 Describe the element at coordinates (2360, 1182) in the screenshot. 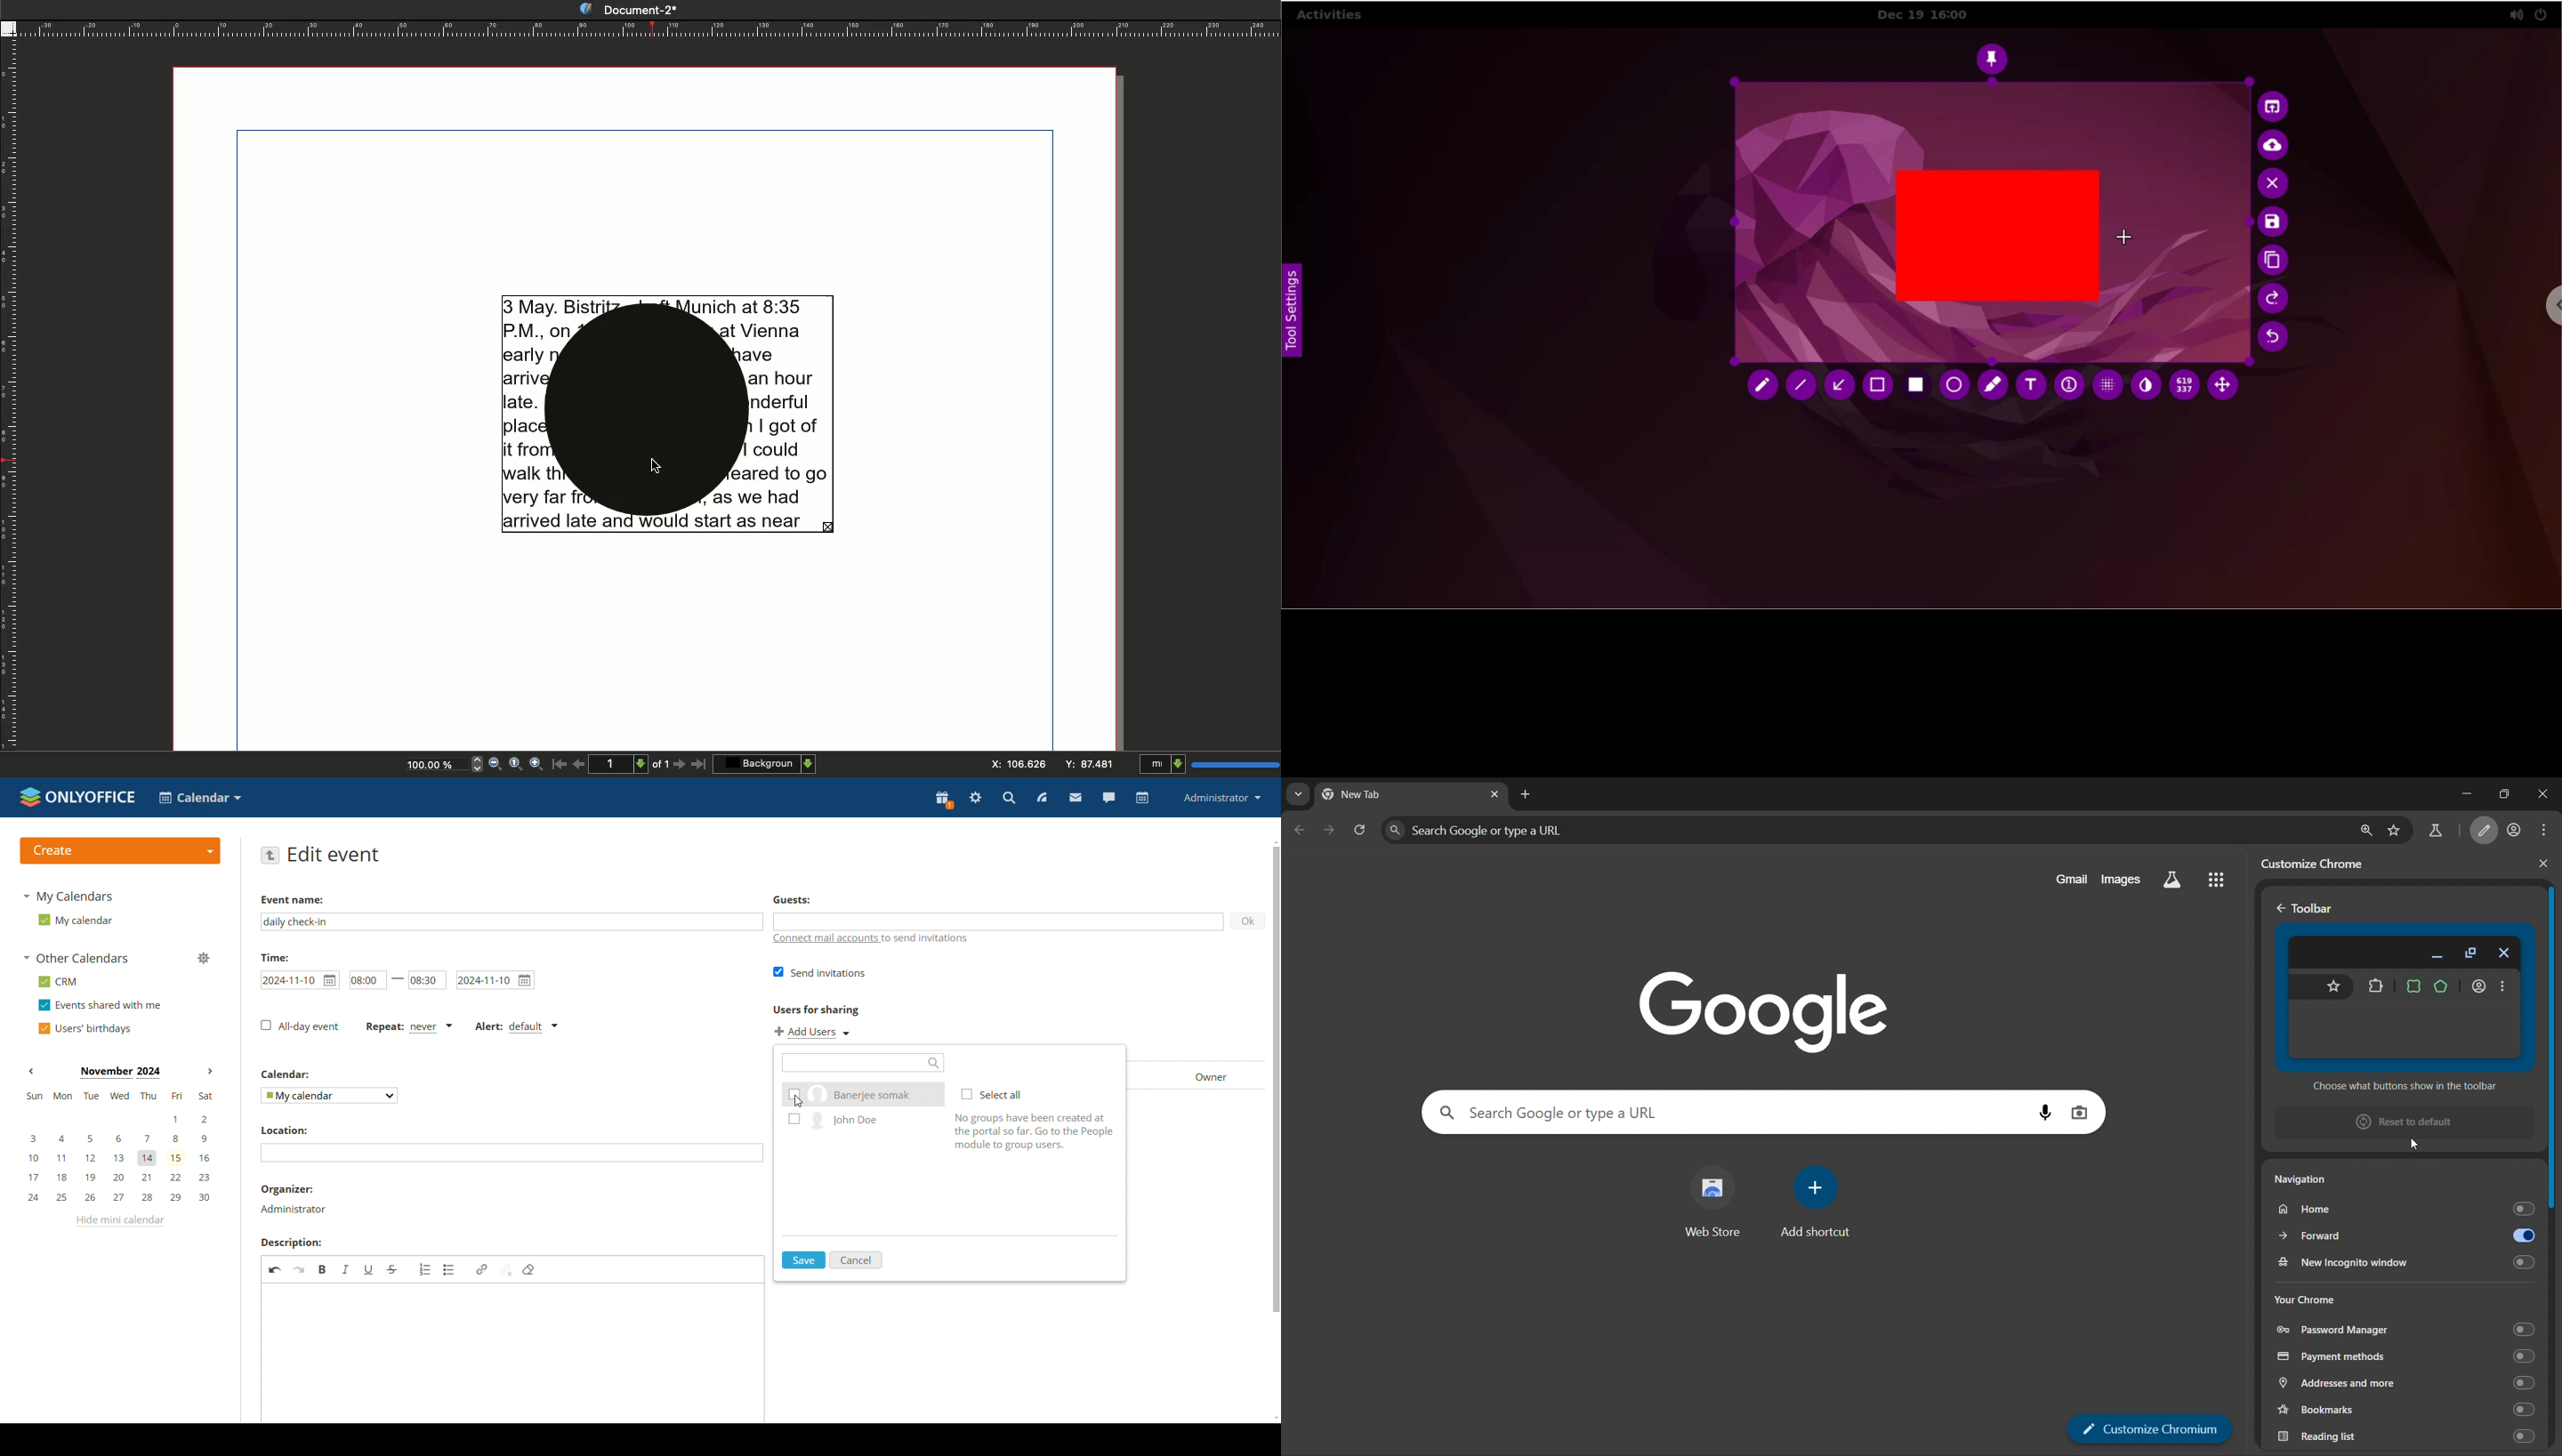

I see `navigation` at that location.